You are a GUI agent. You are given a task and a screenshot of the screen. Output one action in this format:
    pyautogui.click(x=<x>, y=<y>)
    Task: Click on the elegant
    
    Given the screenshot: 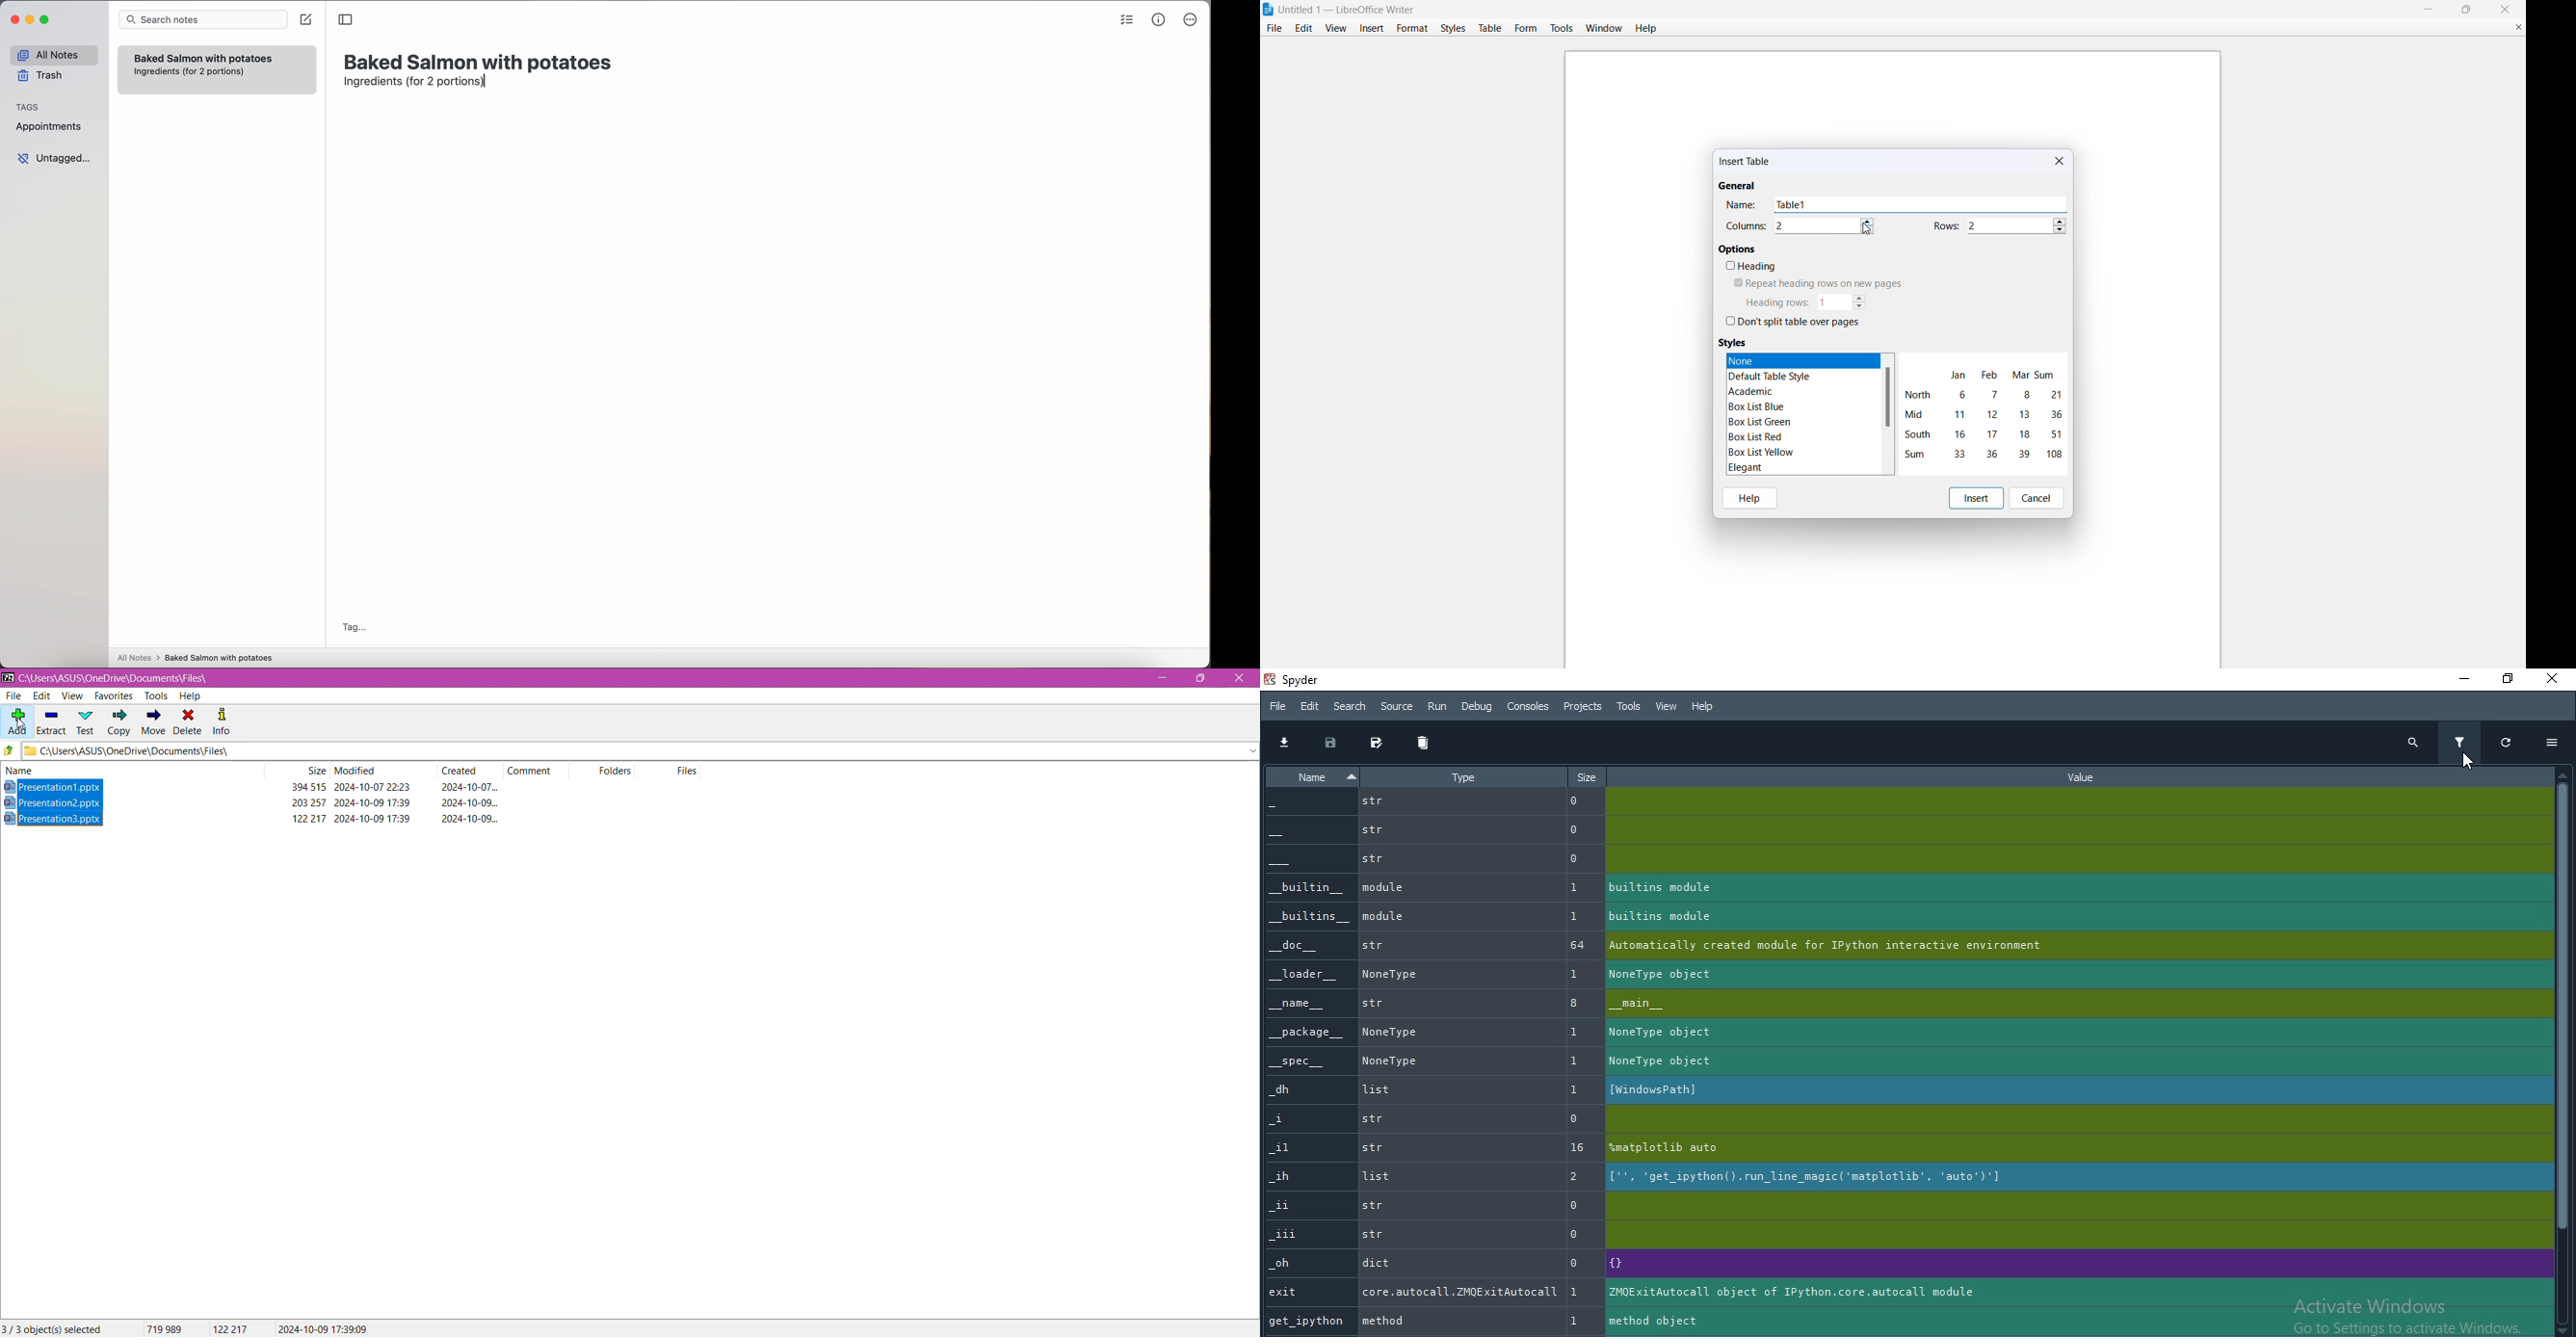 What is the action you would take?
    pyautogui.click(x=1744, y=467)
    